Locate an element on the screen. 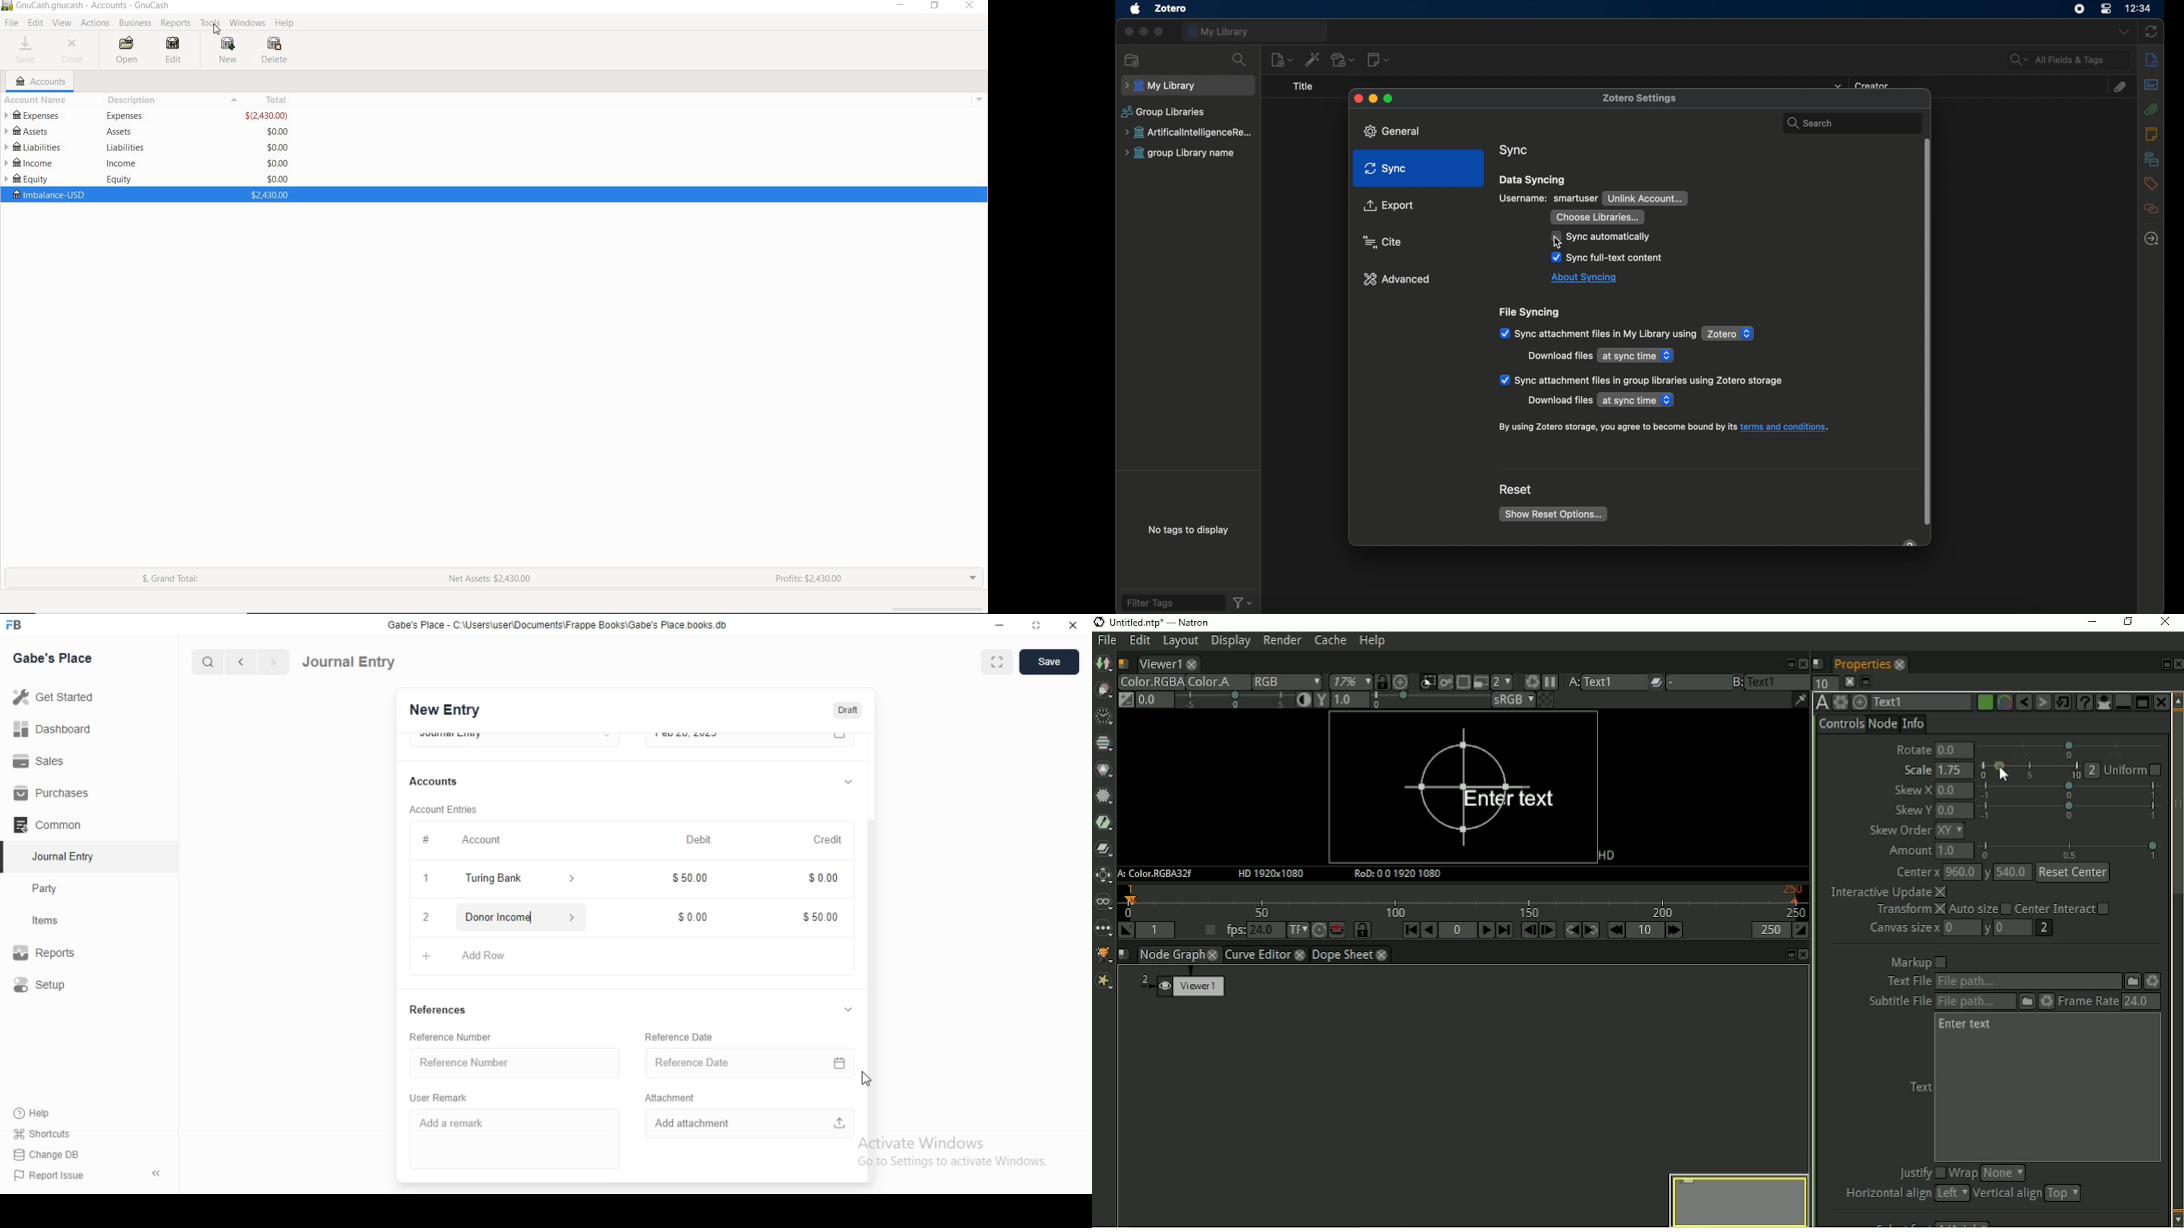  vertical scrollbar is located at coordinates (875, 999).